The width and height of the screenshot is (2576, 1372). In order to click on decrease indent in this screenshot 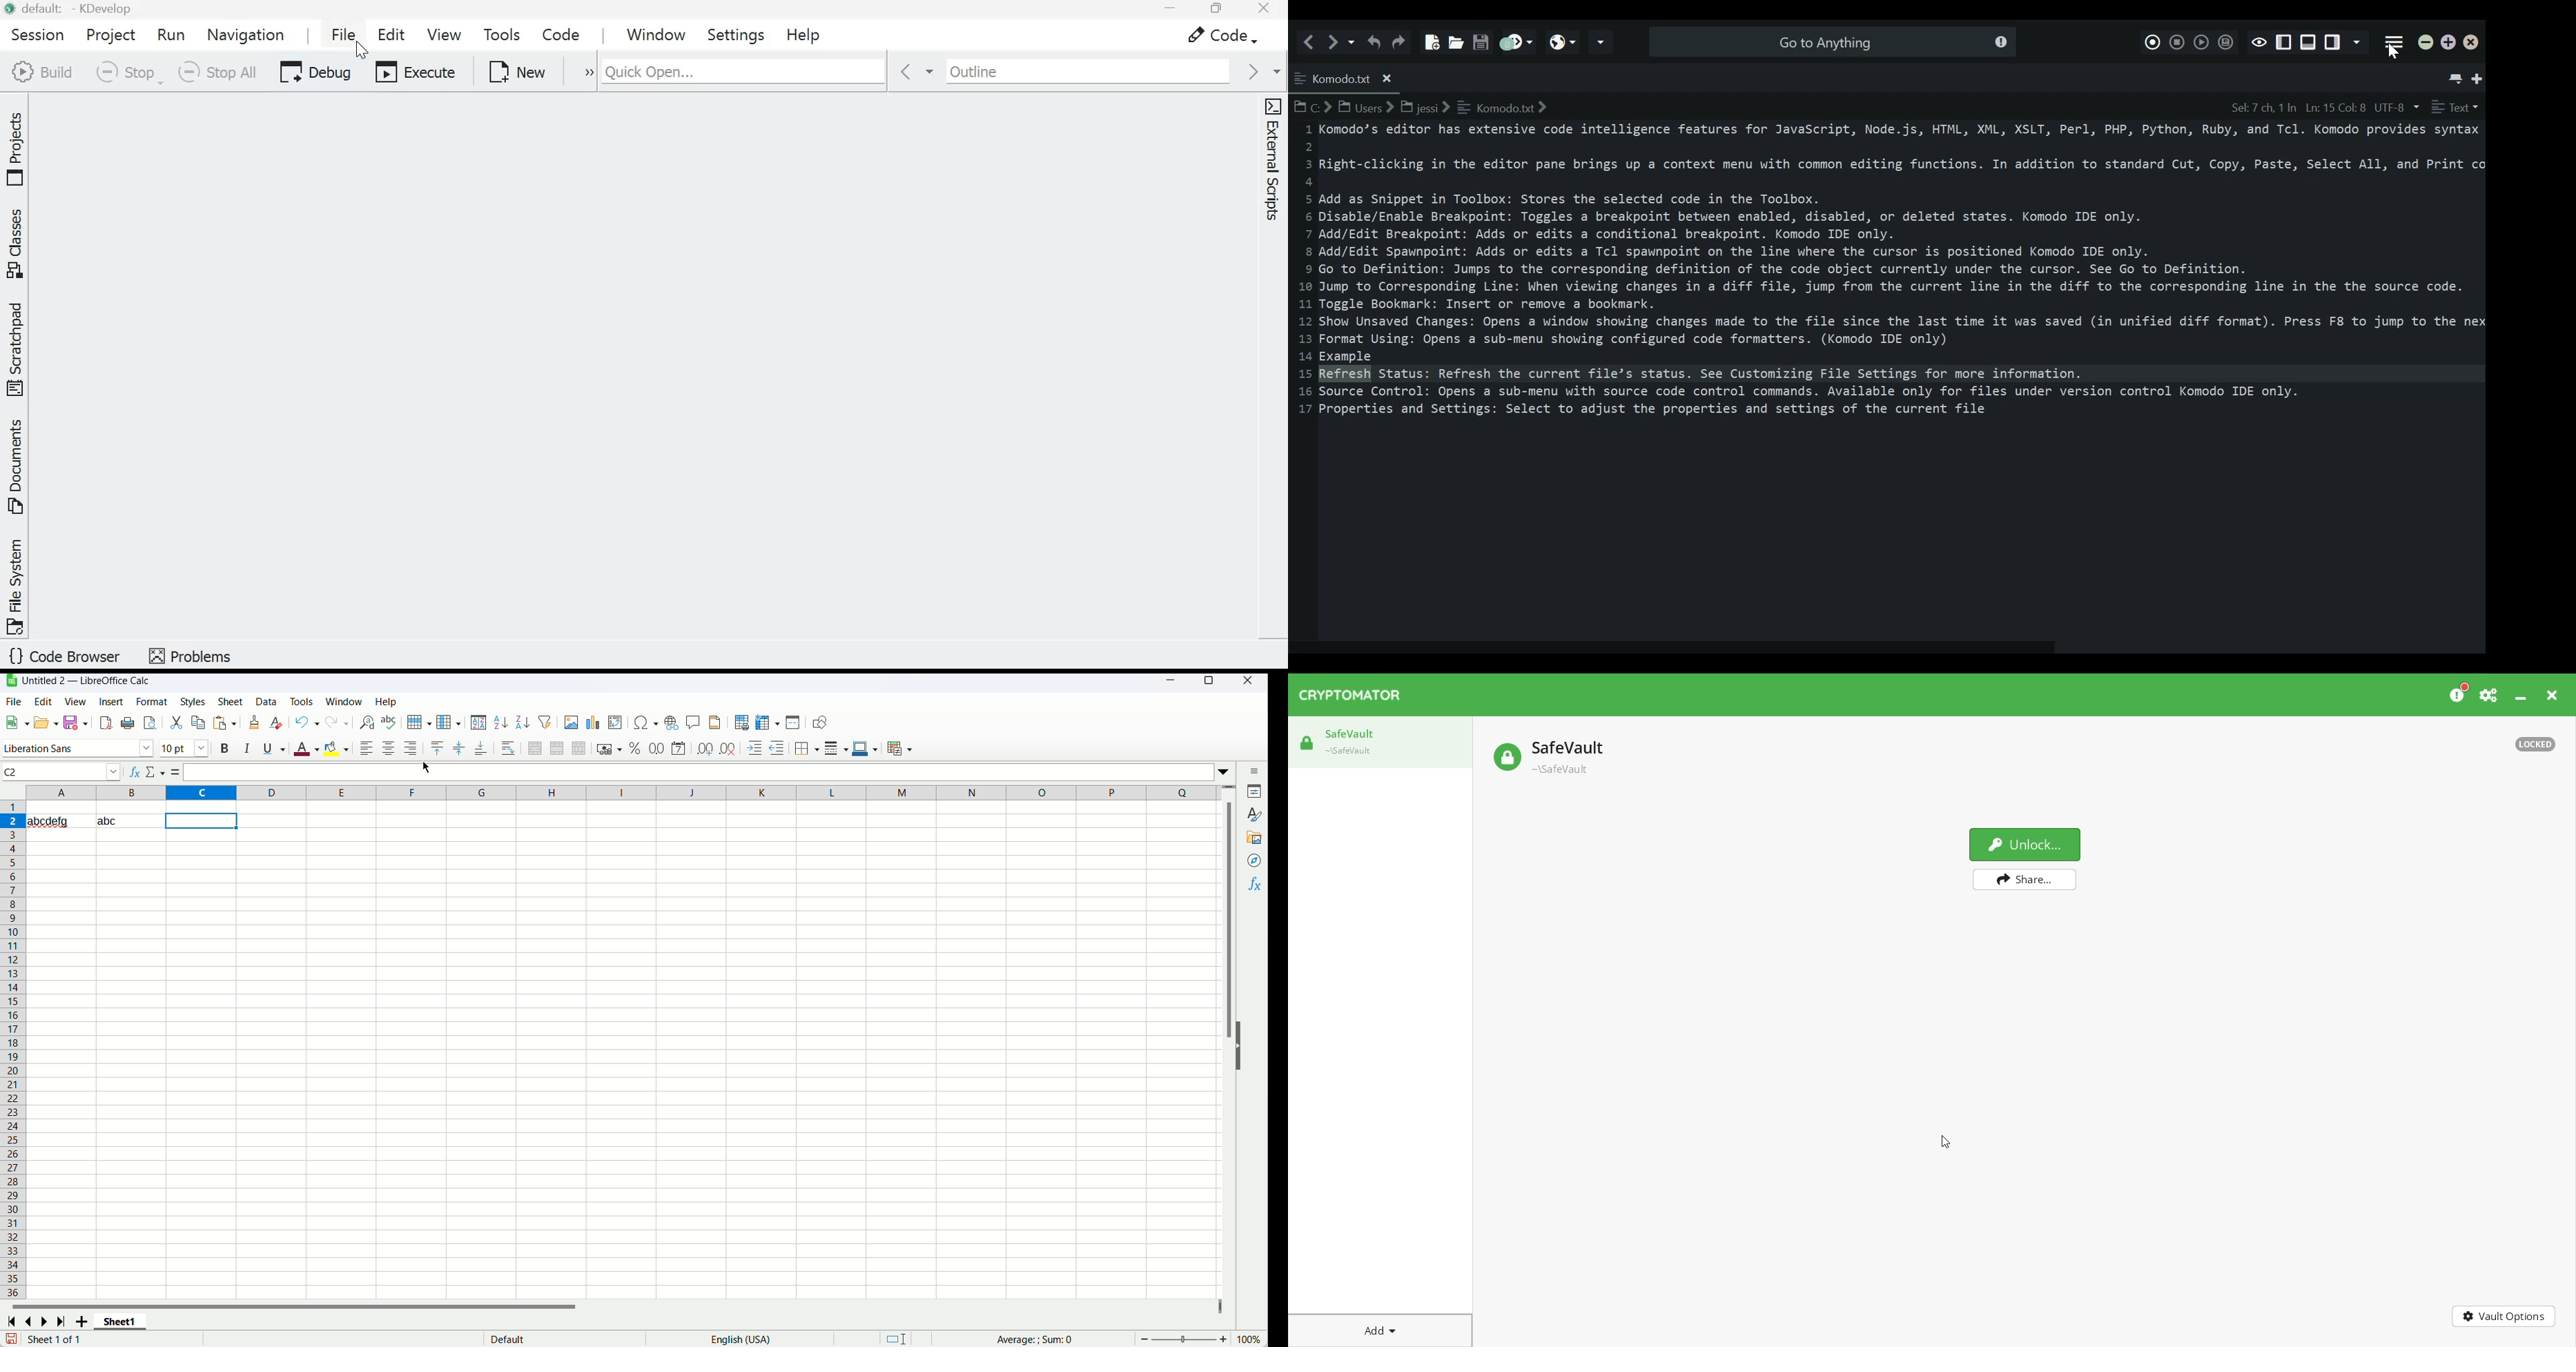, I will do `click(777, 747)`.